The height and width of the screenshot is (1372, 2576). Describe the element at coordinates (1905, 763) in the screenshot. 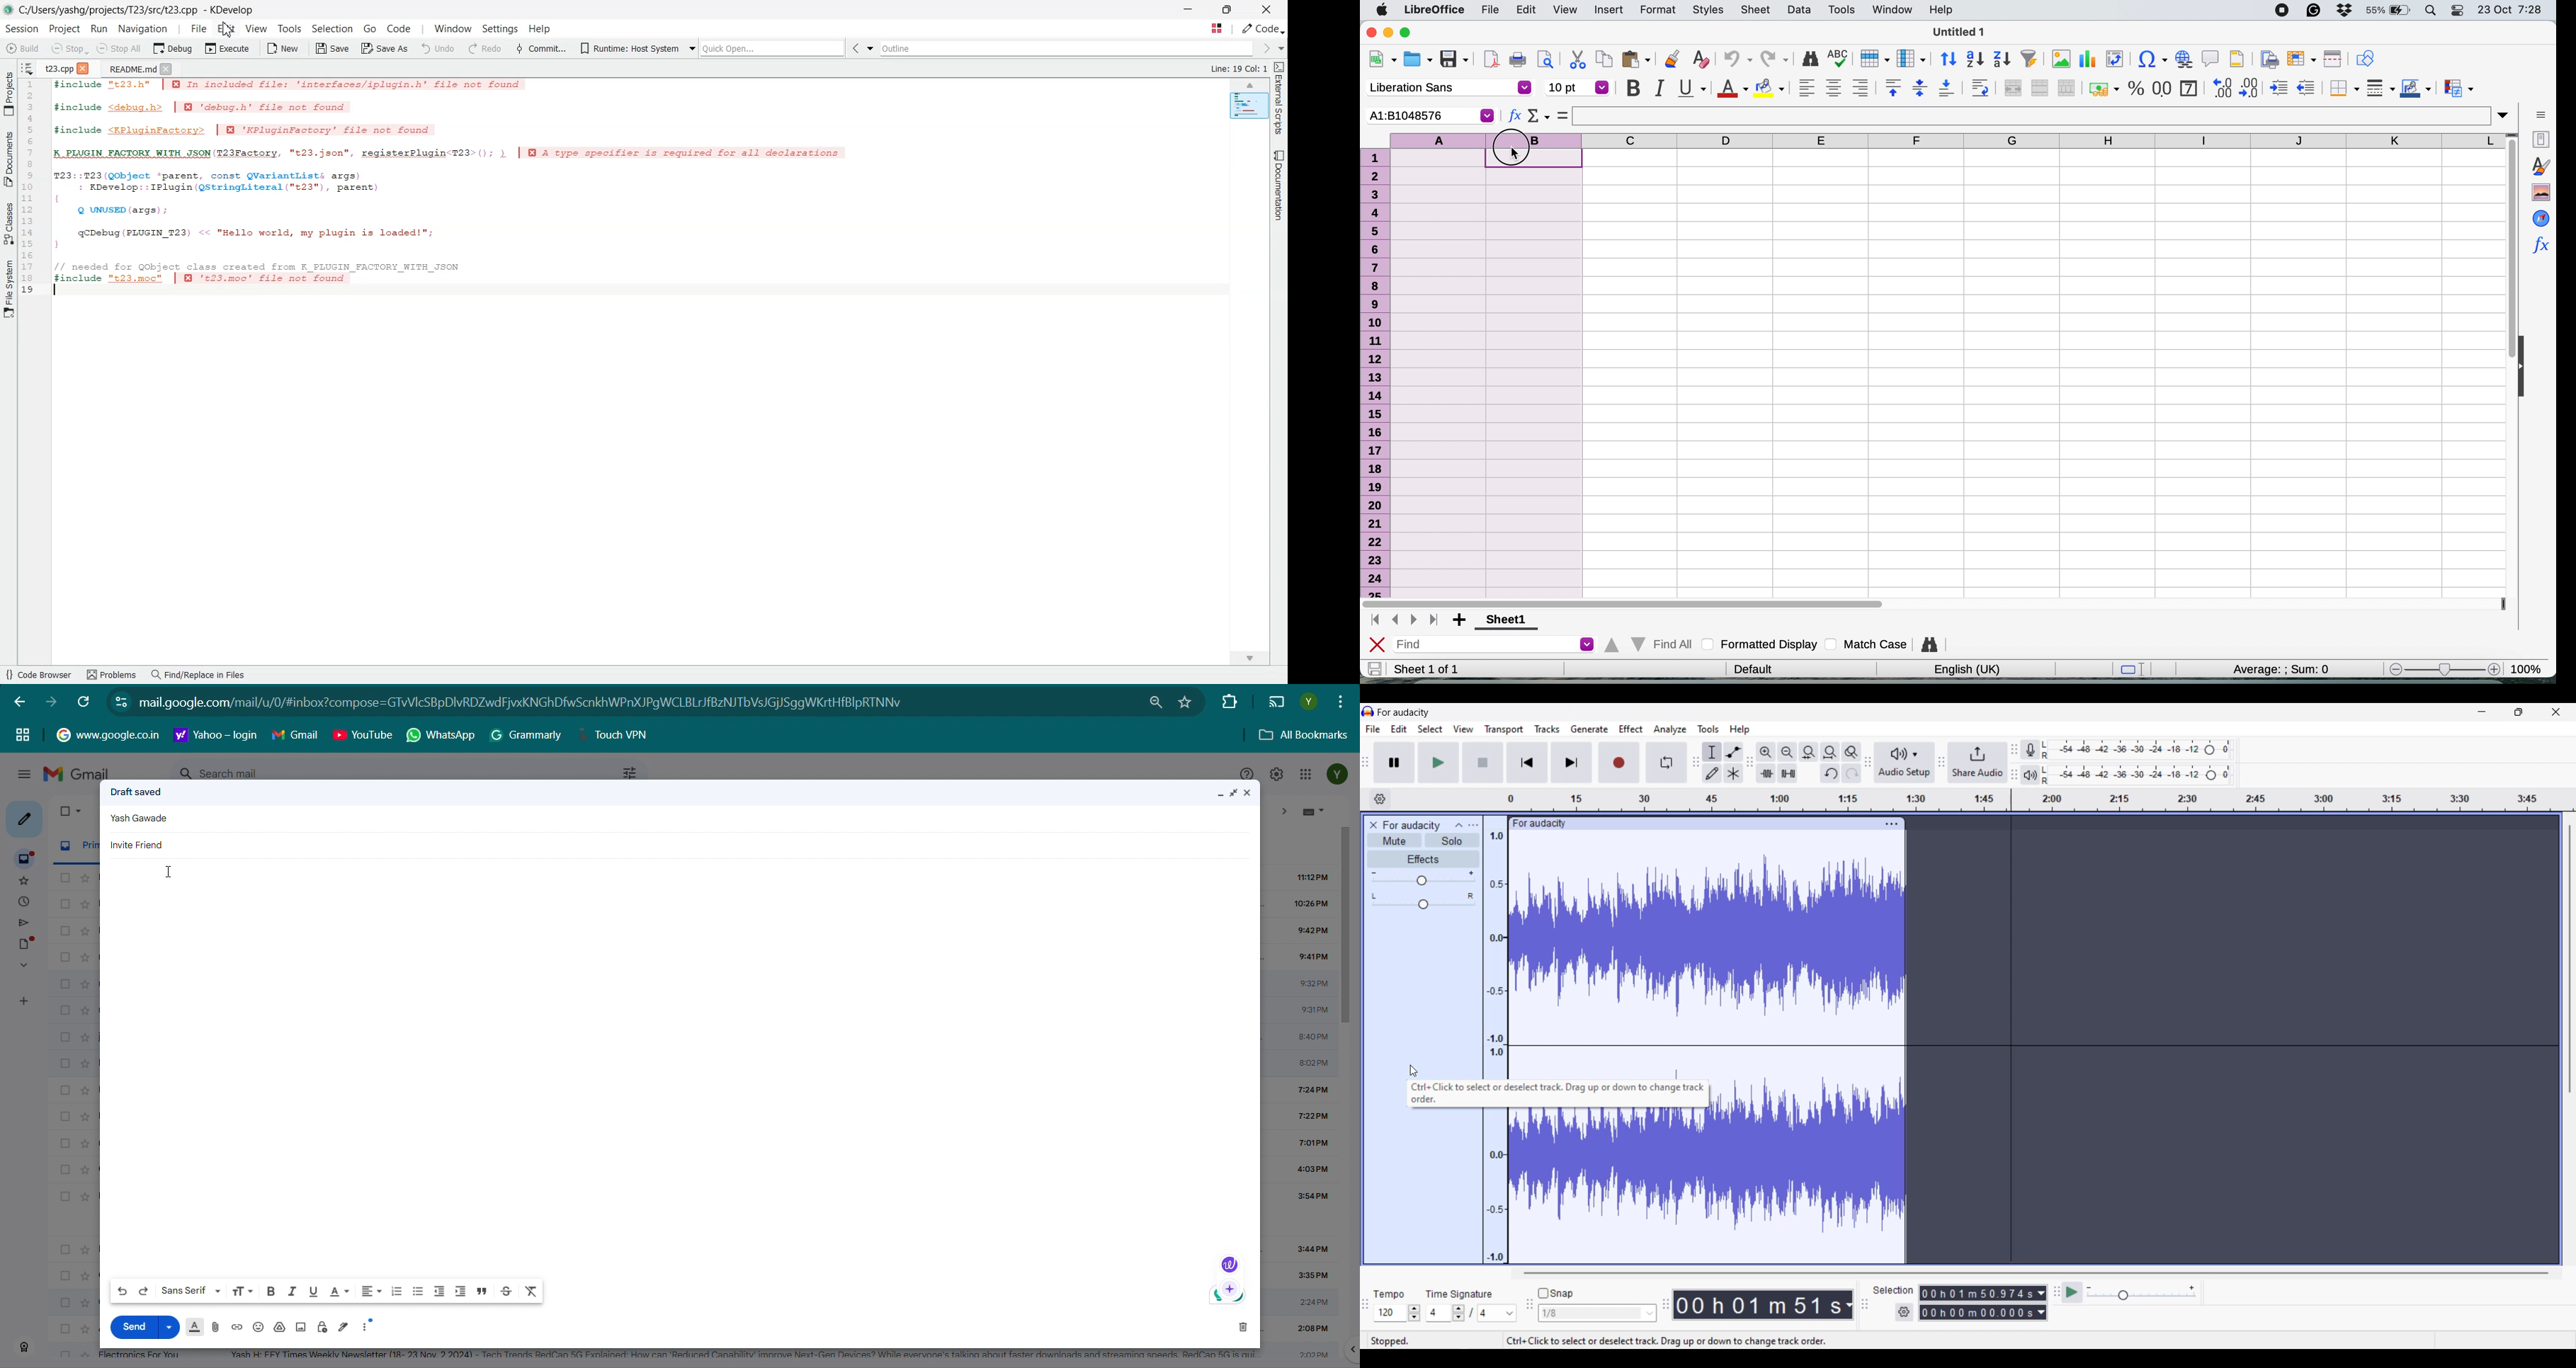

I see `Audio setup` at that location.